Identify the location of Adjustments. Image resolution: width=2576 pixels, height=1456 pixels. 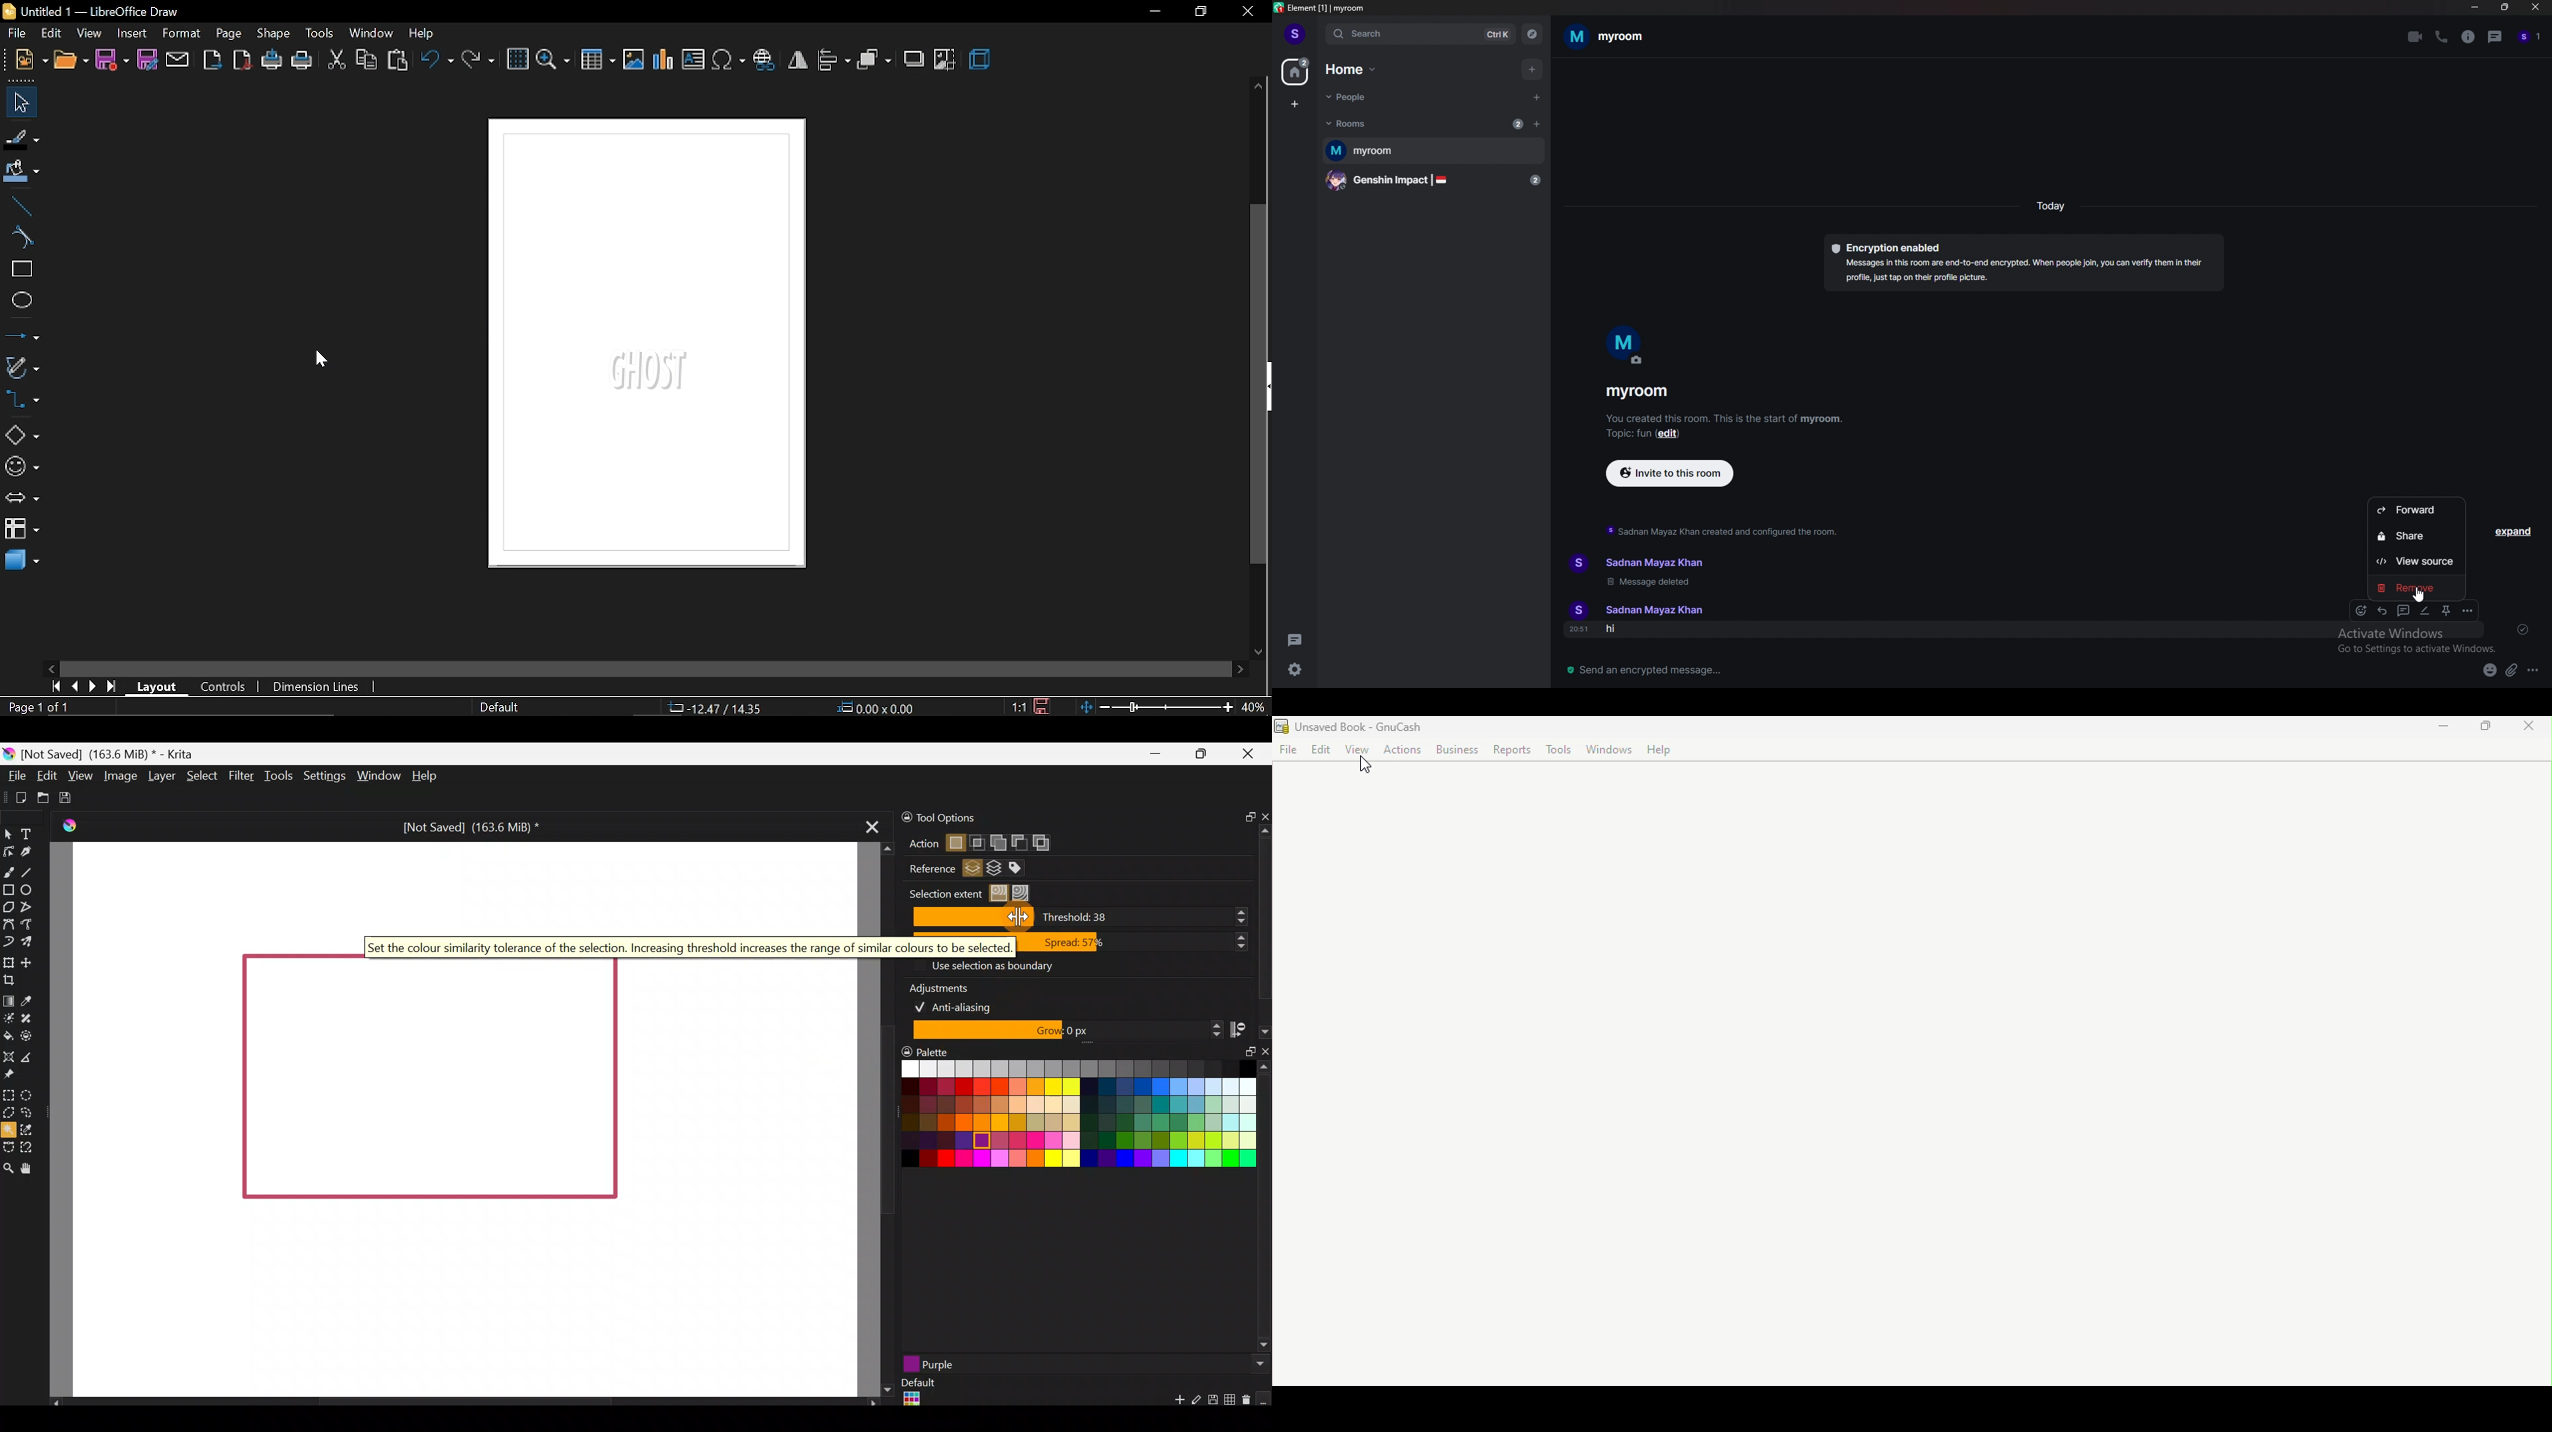
(948, 986).